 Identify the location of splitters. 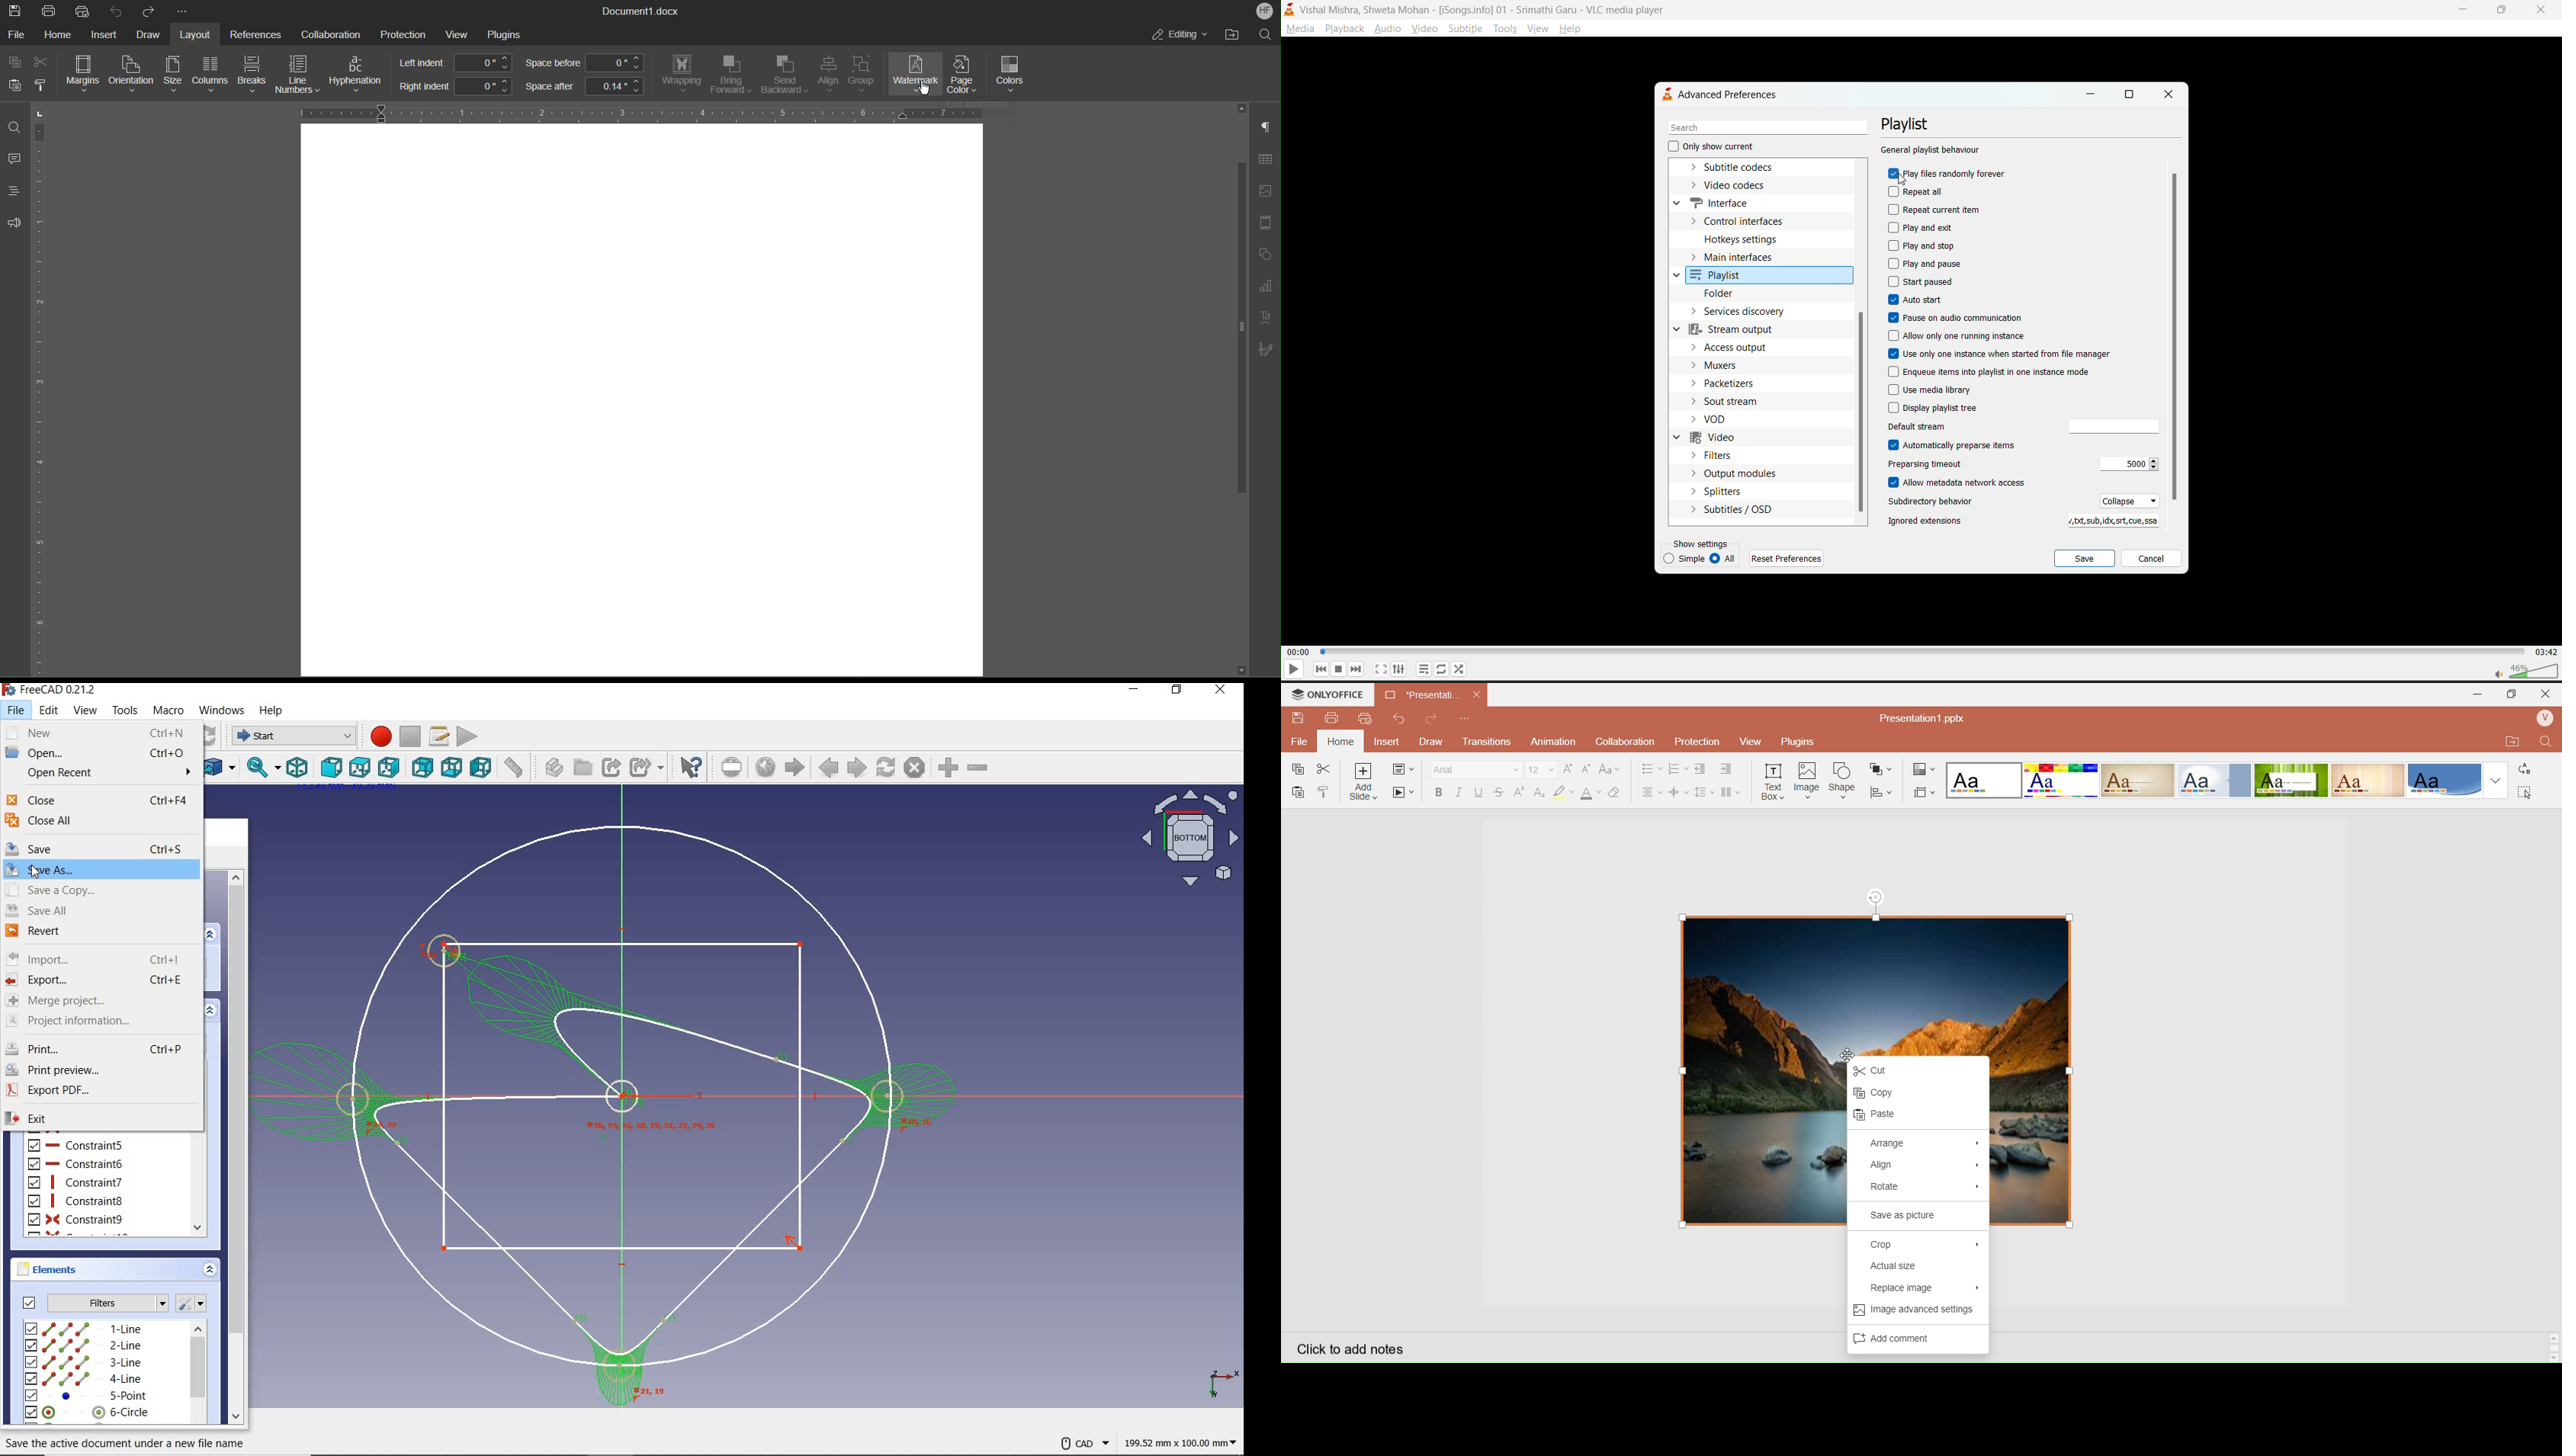
(1719, 492).